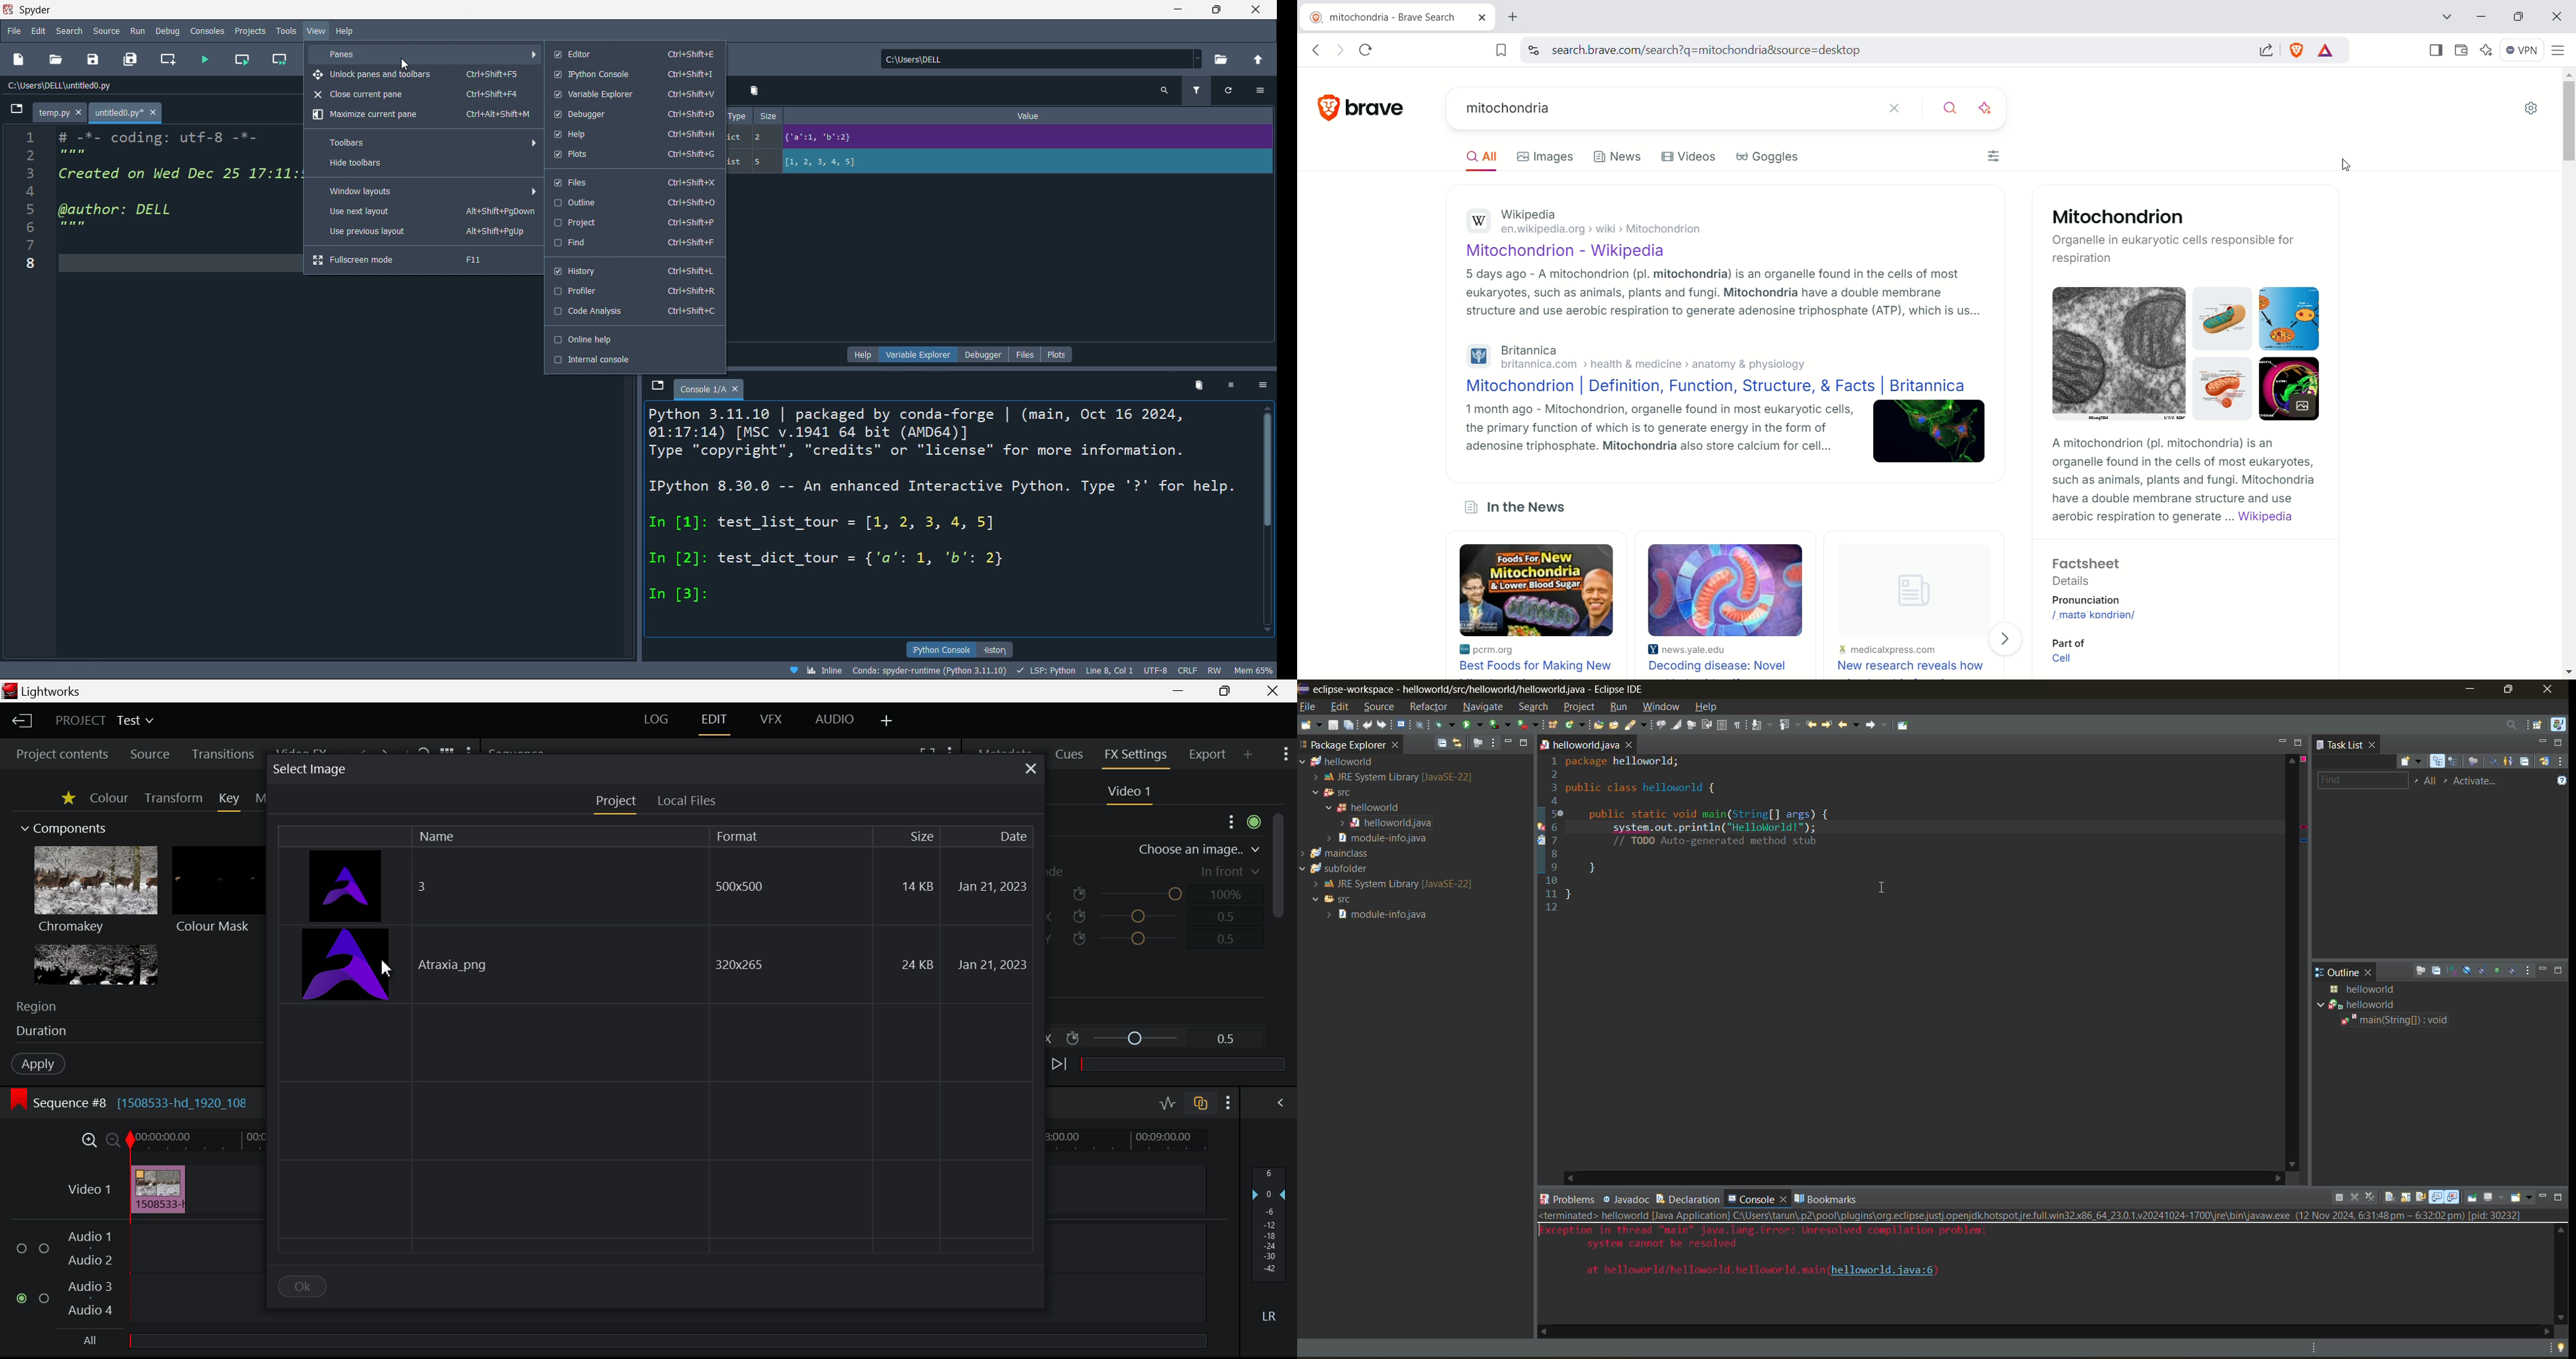 The width and height of the screenshot is (2576, 1372). What do you see at coordinates (918, 354) in the screenshot?
I see `variable explorer` at bounding box center [918, 354].